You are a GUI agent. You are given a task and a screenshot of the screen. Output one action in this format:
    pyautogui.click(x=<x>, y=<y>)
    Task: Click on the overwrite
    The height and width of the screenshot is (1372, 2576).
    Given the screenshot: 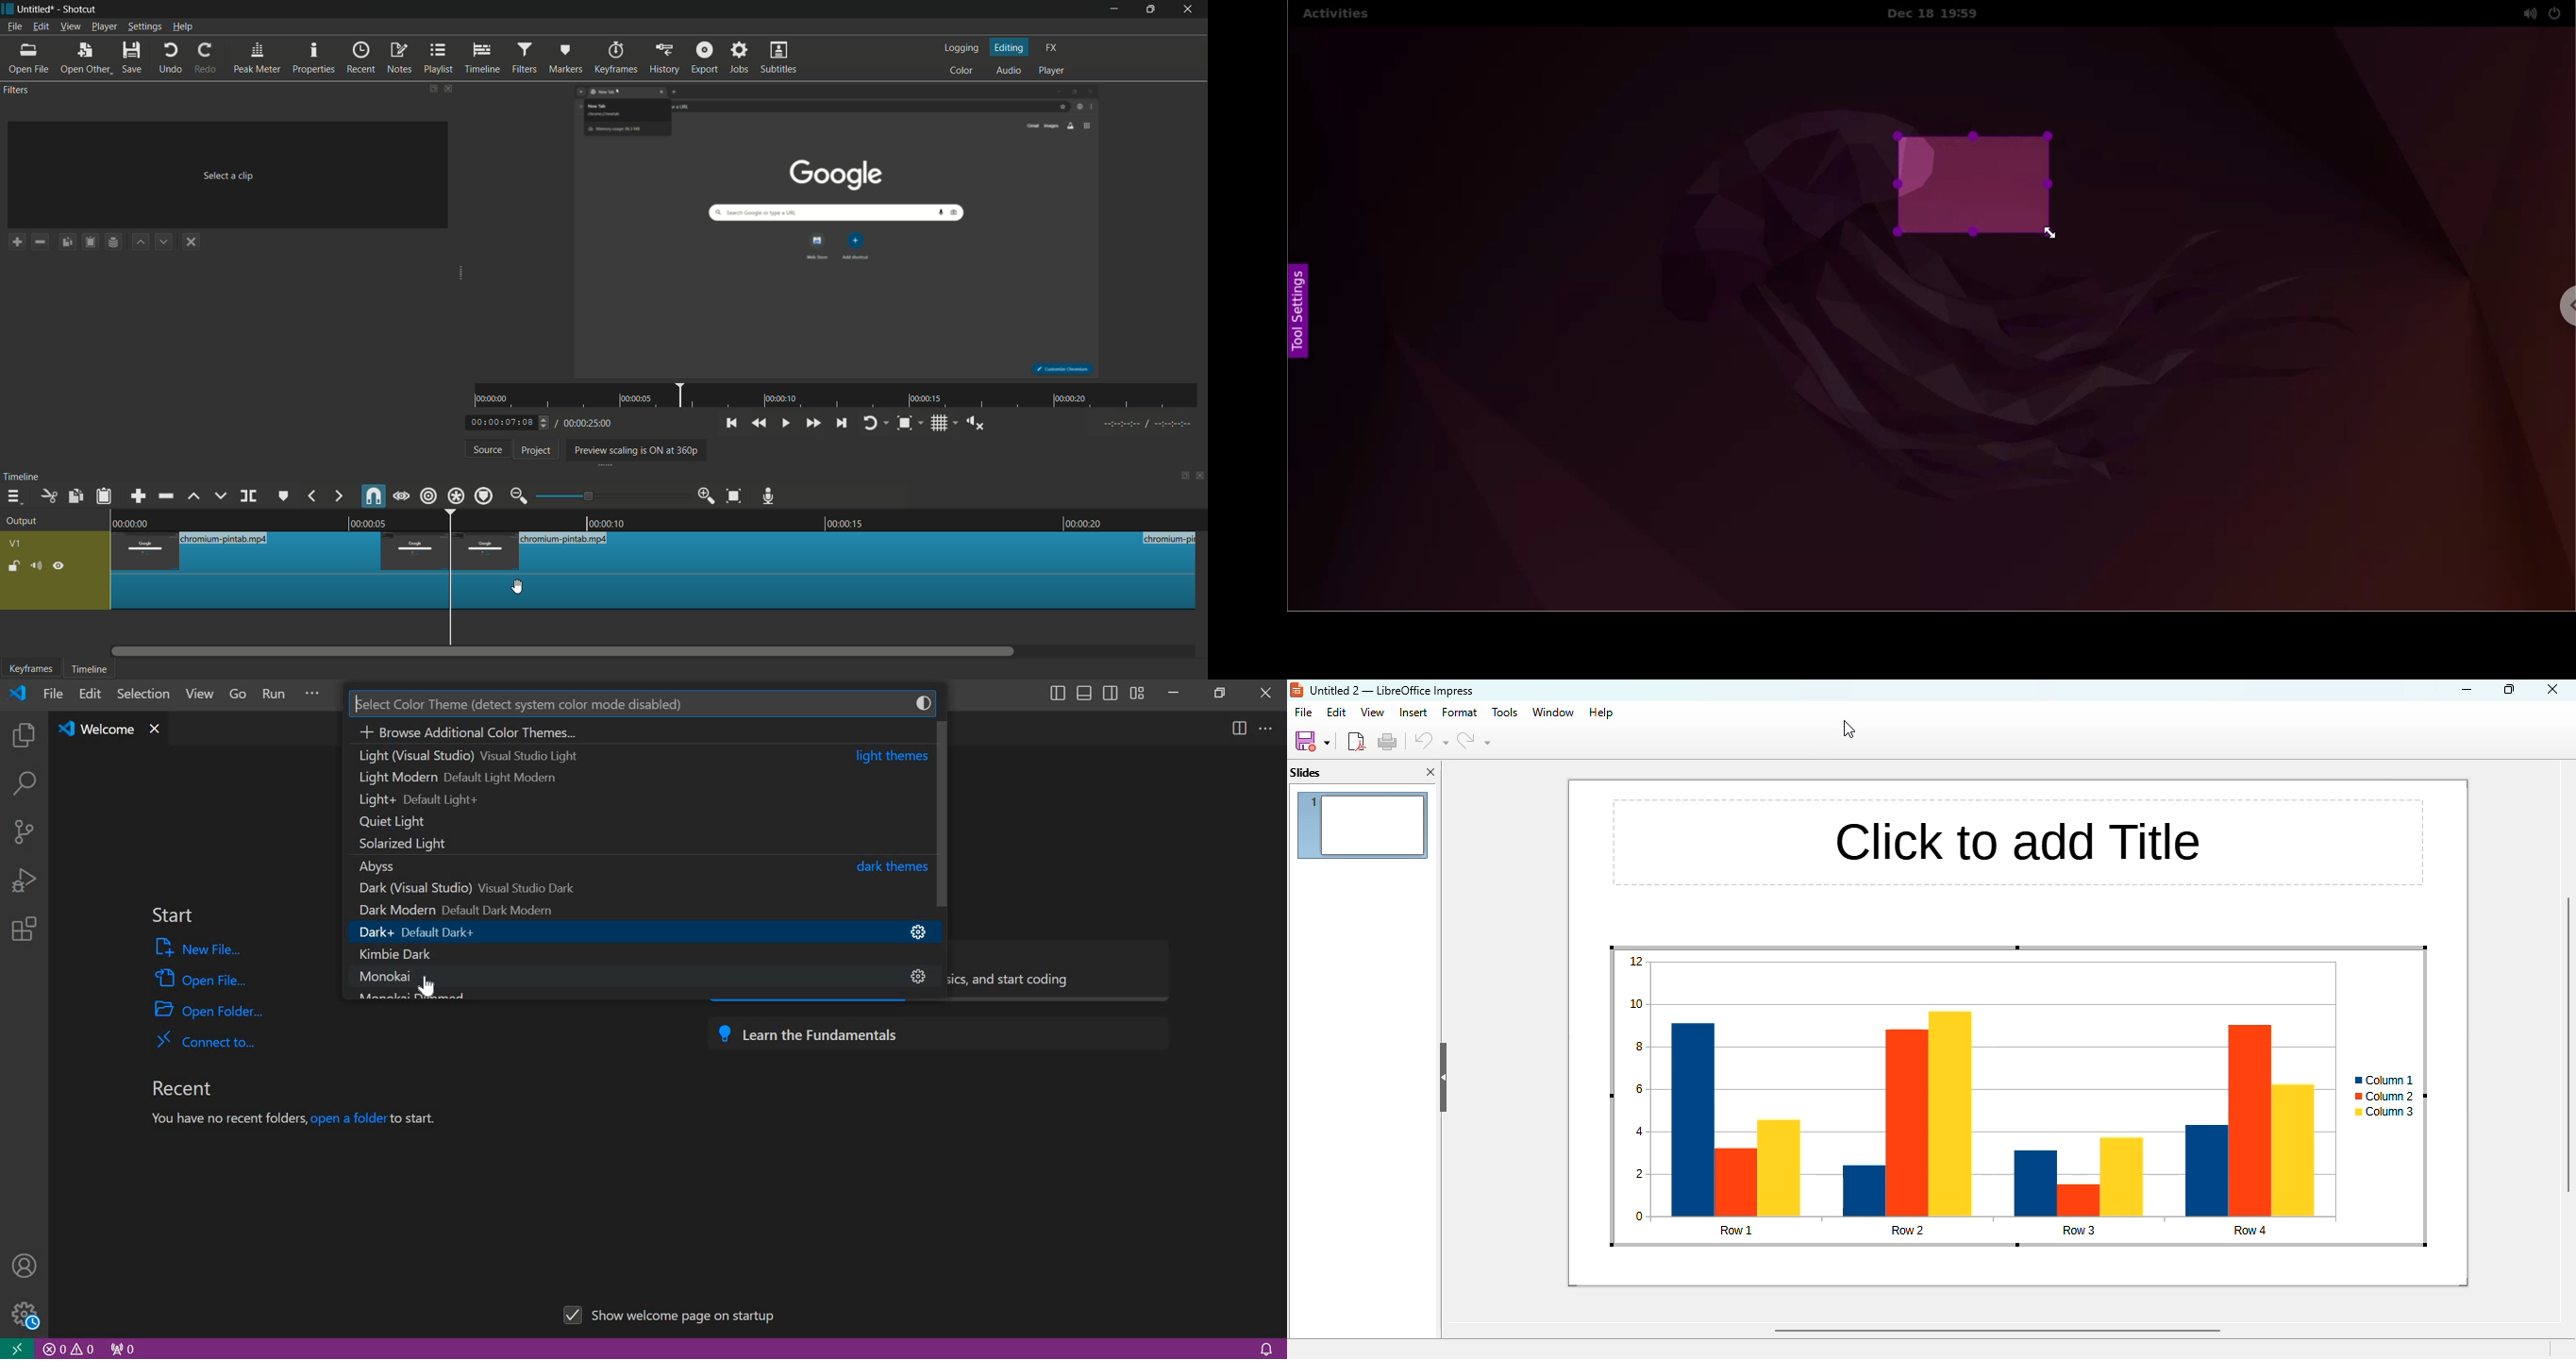 What is the action you would take?
    pyautogui.click(x=220, y=496)
    